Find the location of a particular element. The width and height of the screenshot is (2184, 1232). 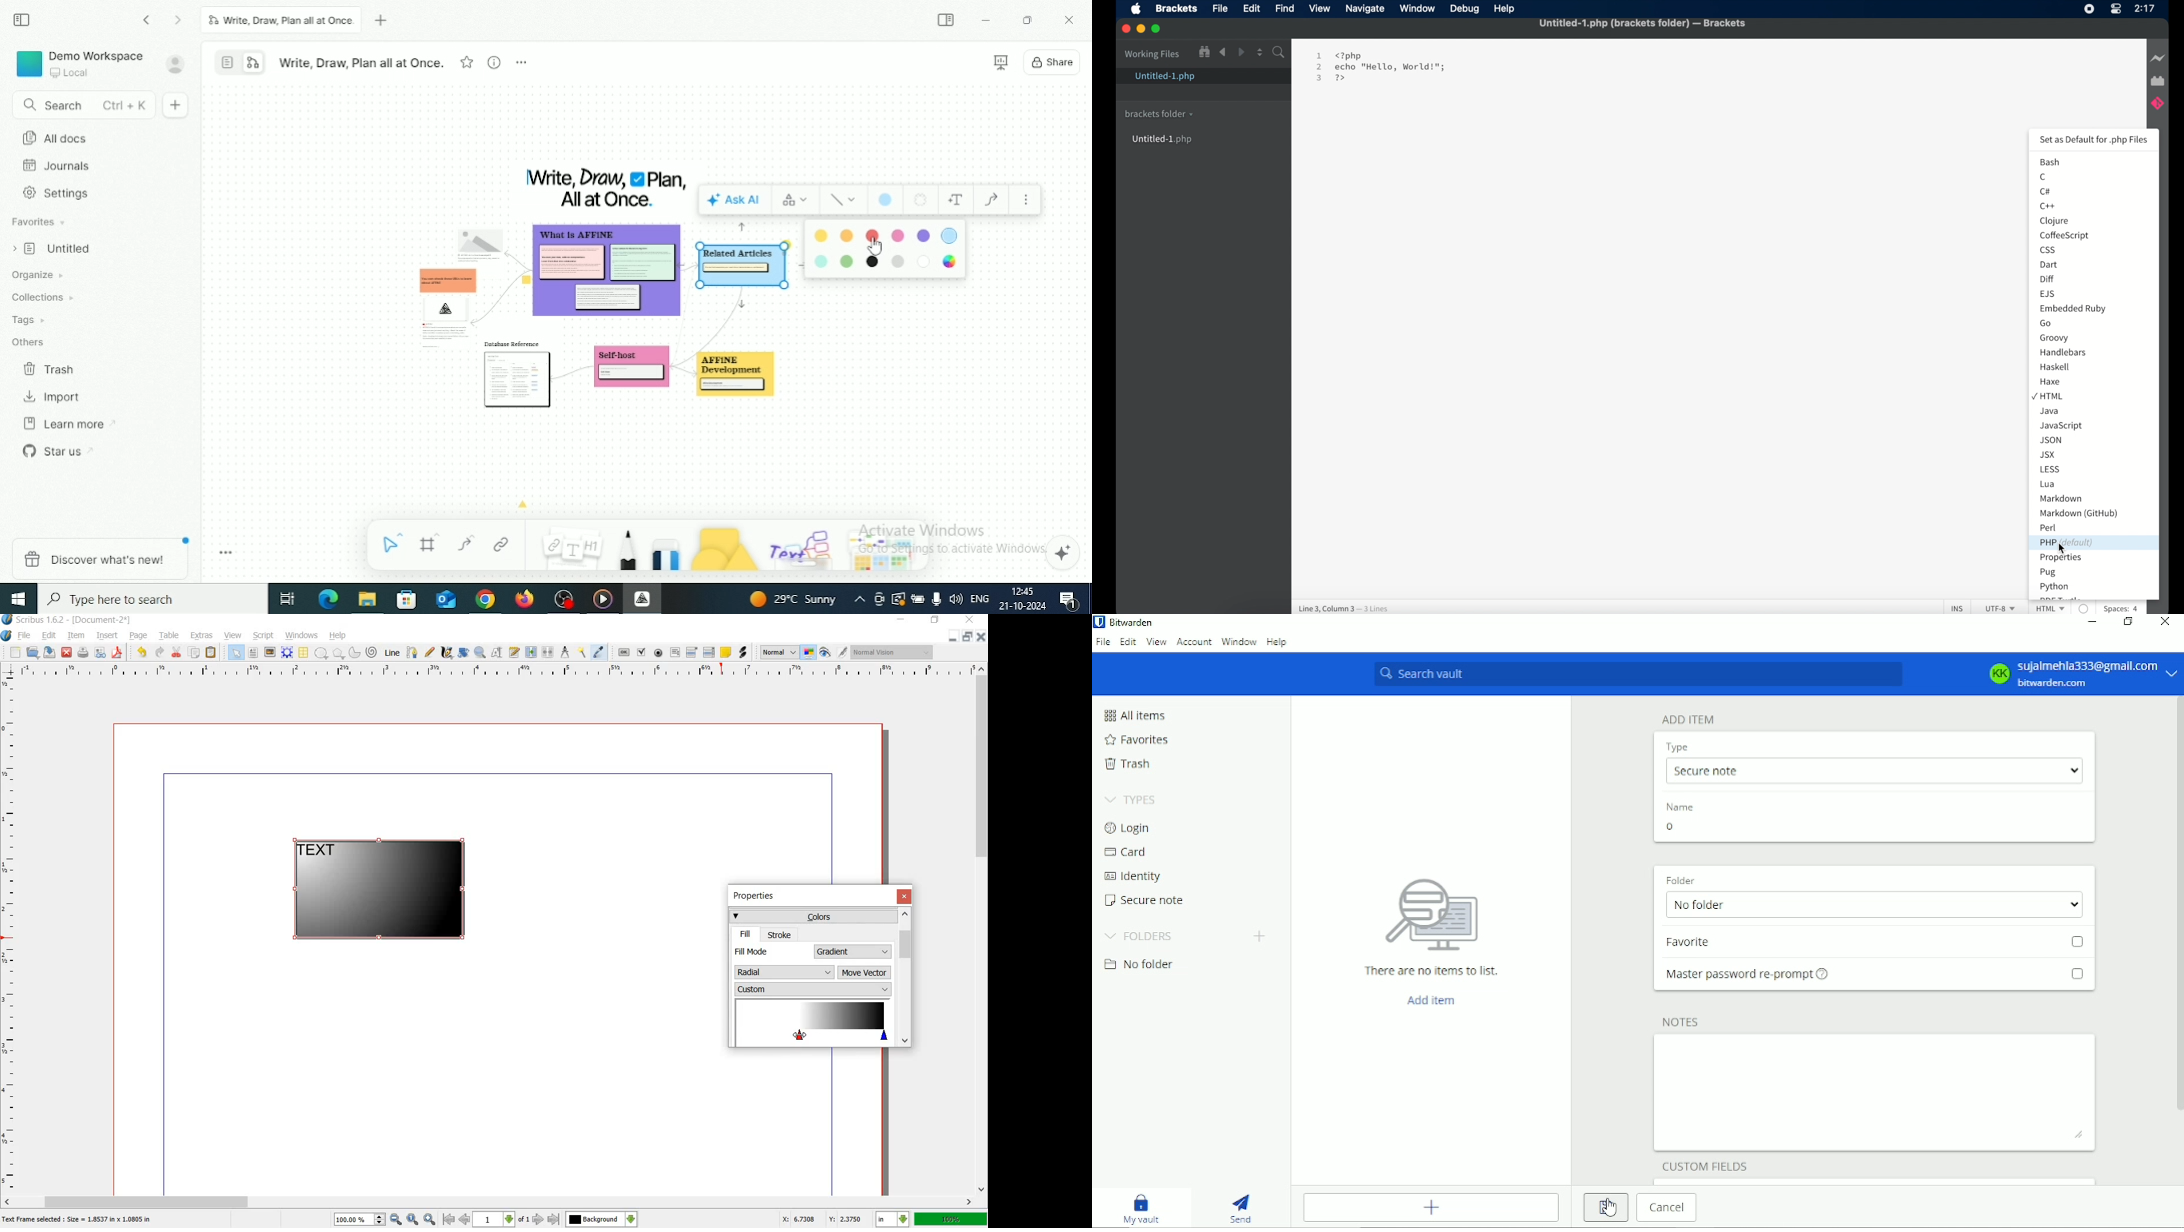

pdf combo box is located at coordinates (692, 652).